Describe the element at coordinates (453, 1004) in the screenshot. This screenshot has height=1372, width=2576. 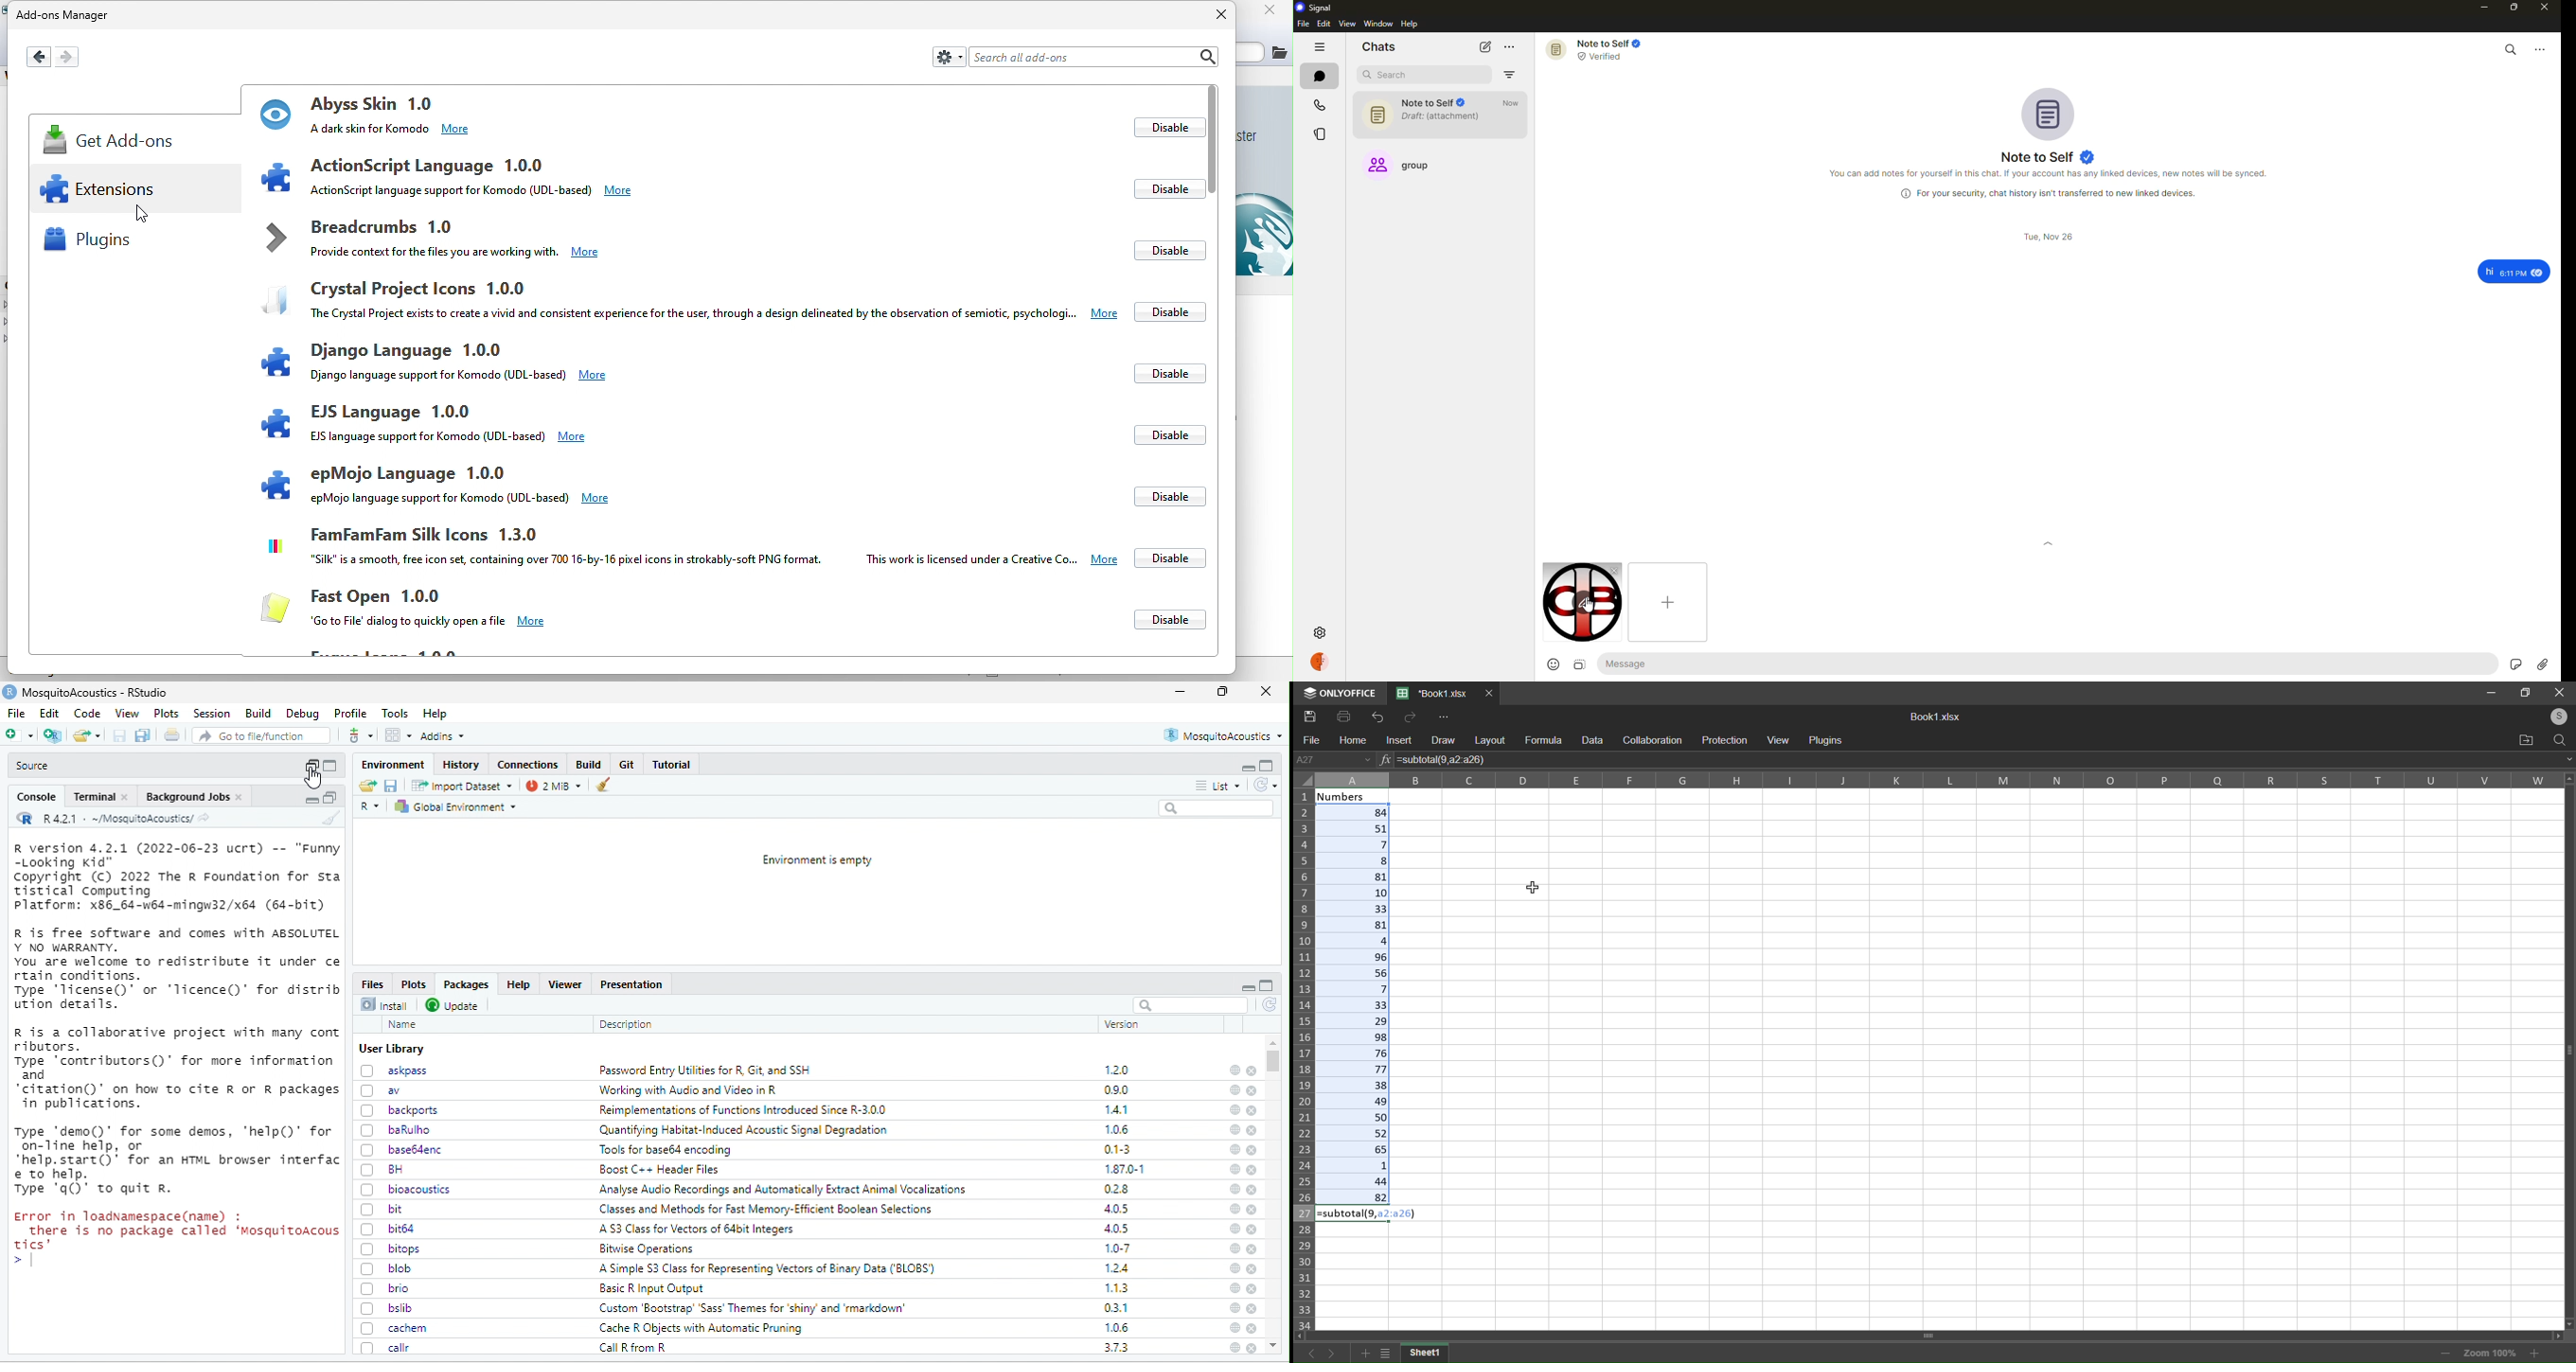
I see `Update` at that location.